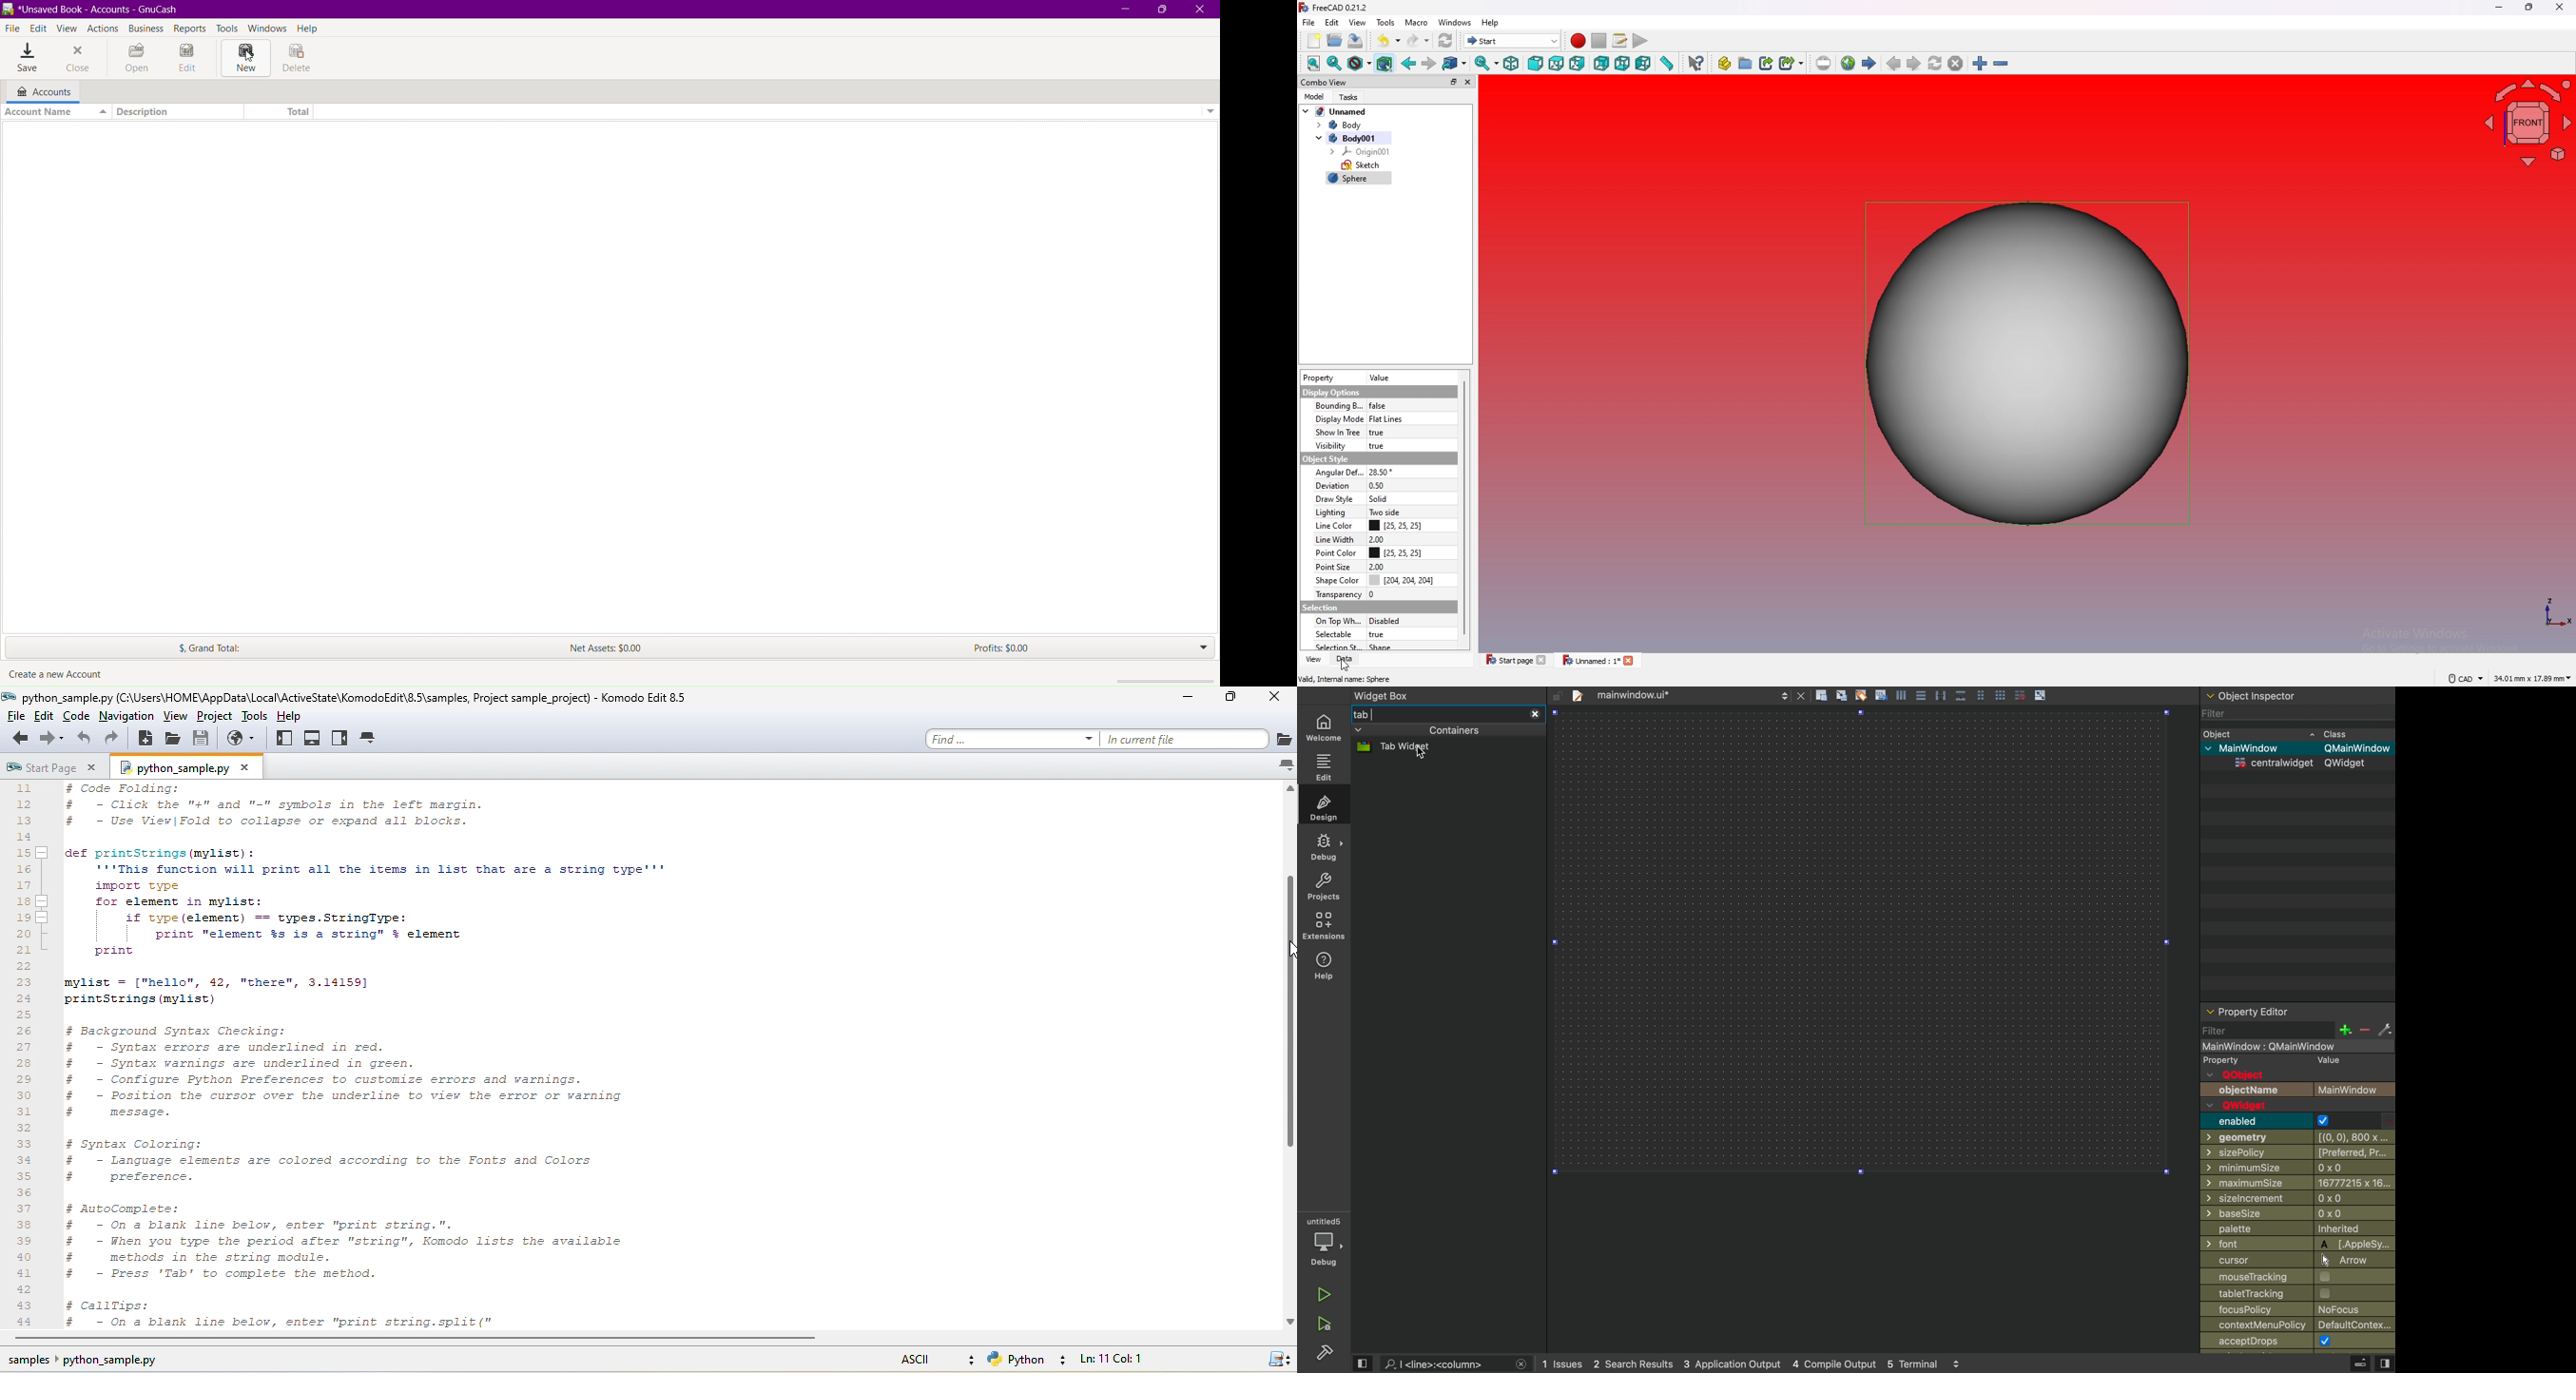 The height and width of the screenshot is (1400, 2576). Describe the element at coordinates (1384, 64) in the screenshot. I see `selection filter` at that location.